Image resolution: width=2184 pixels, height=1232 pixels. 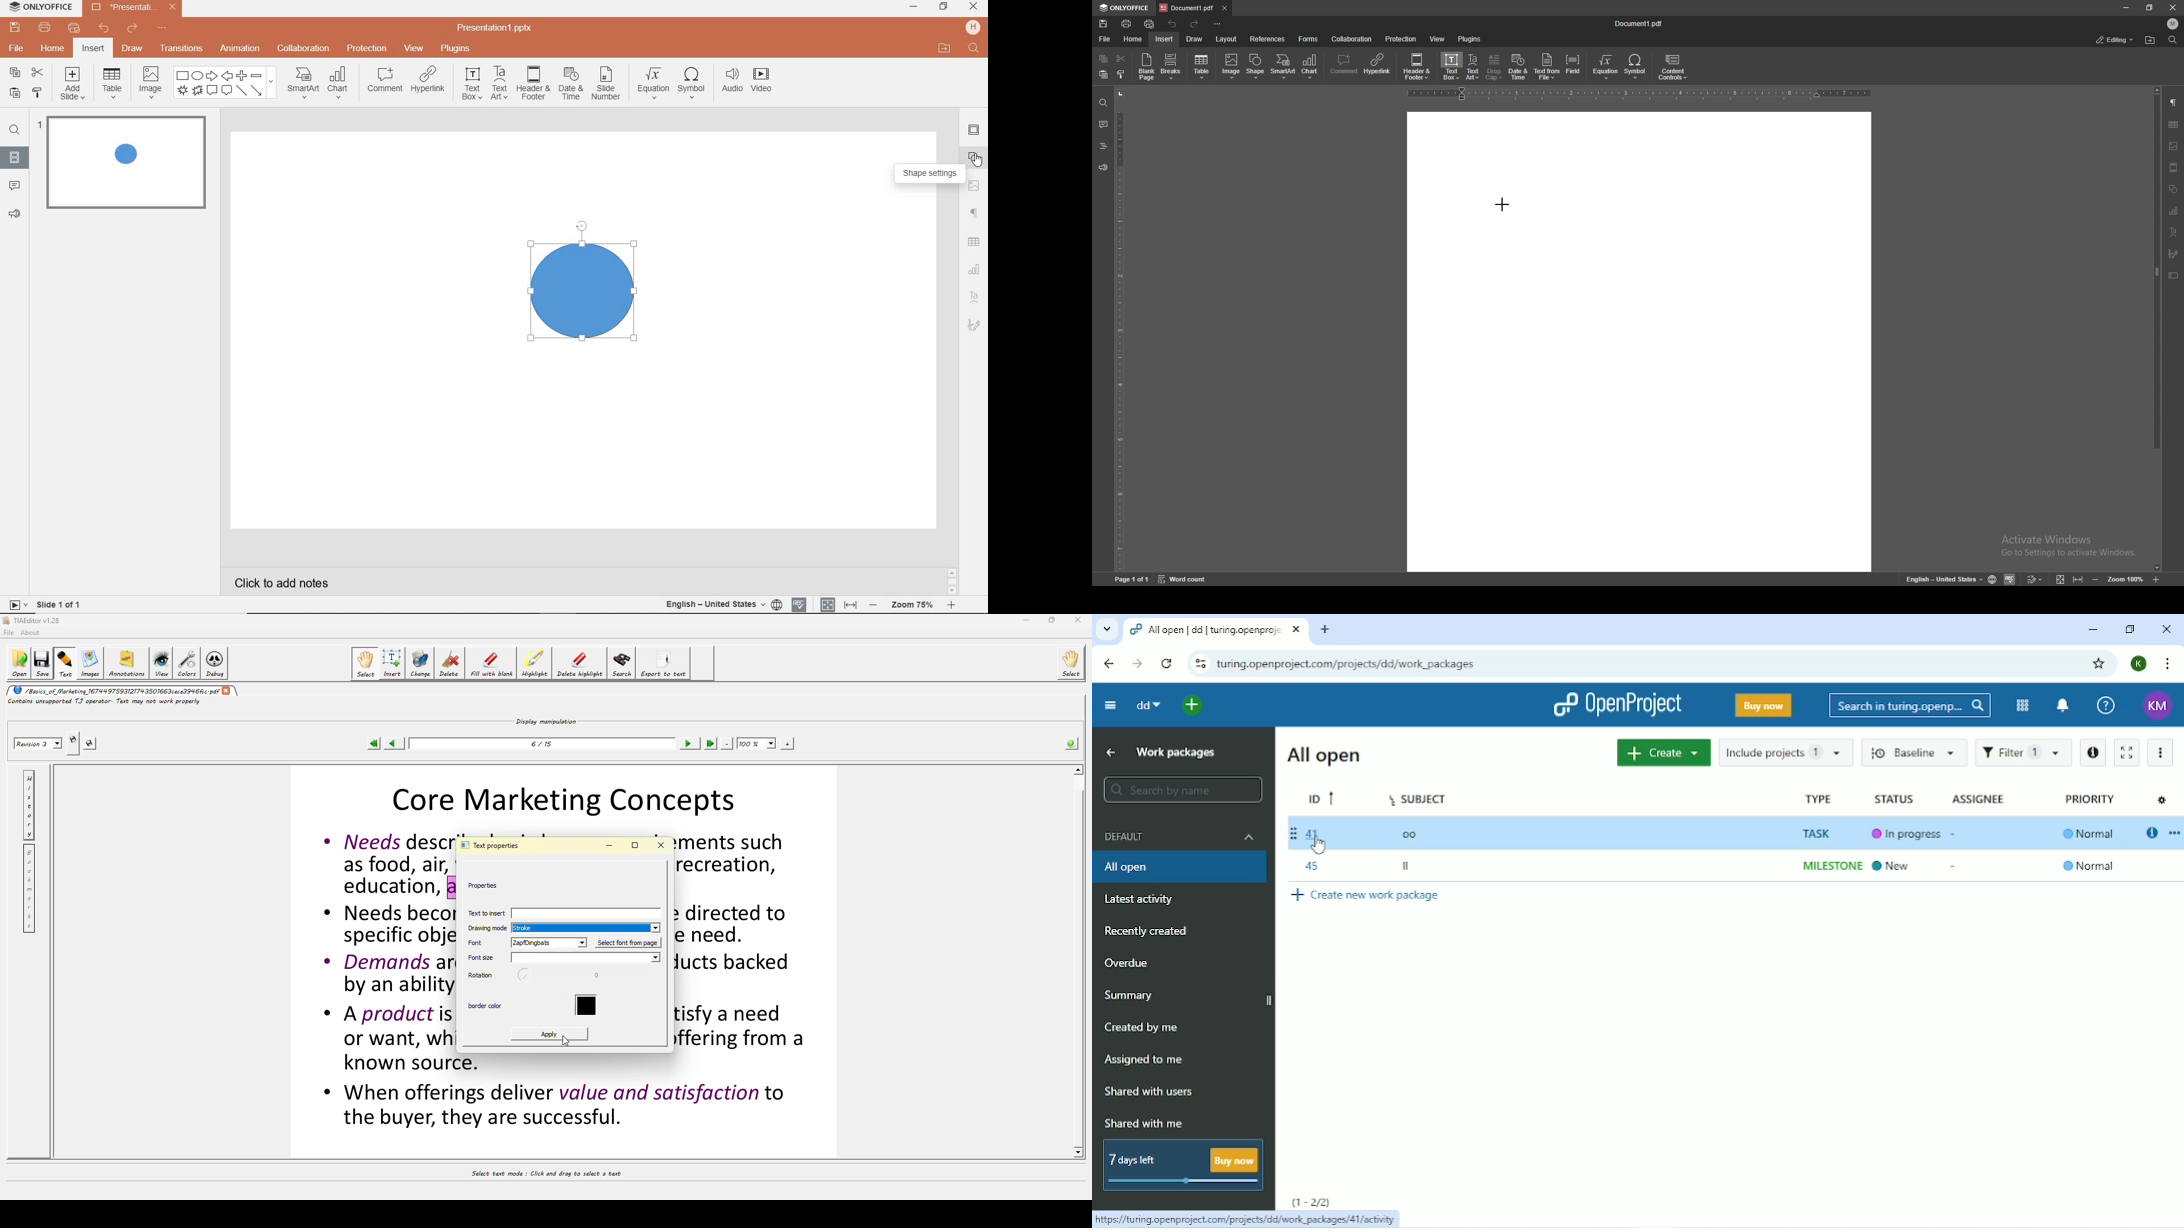 I want to click on drop cap, so click(x=1494, y=67).